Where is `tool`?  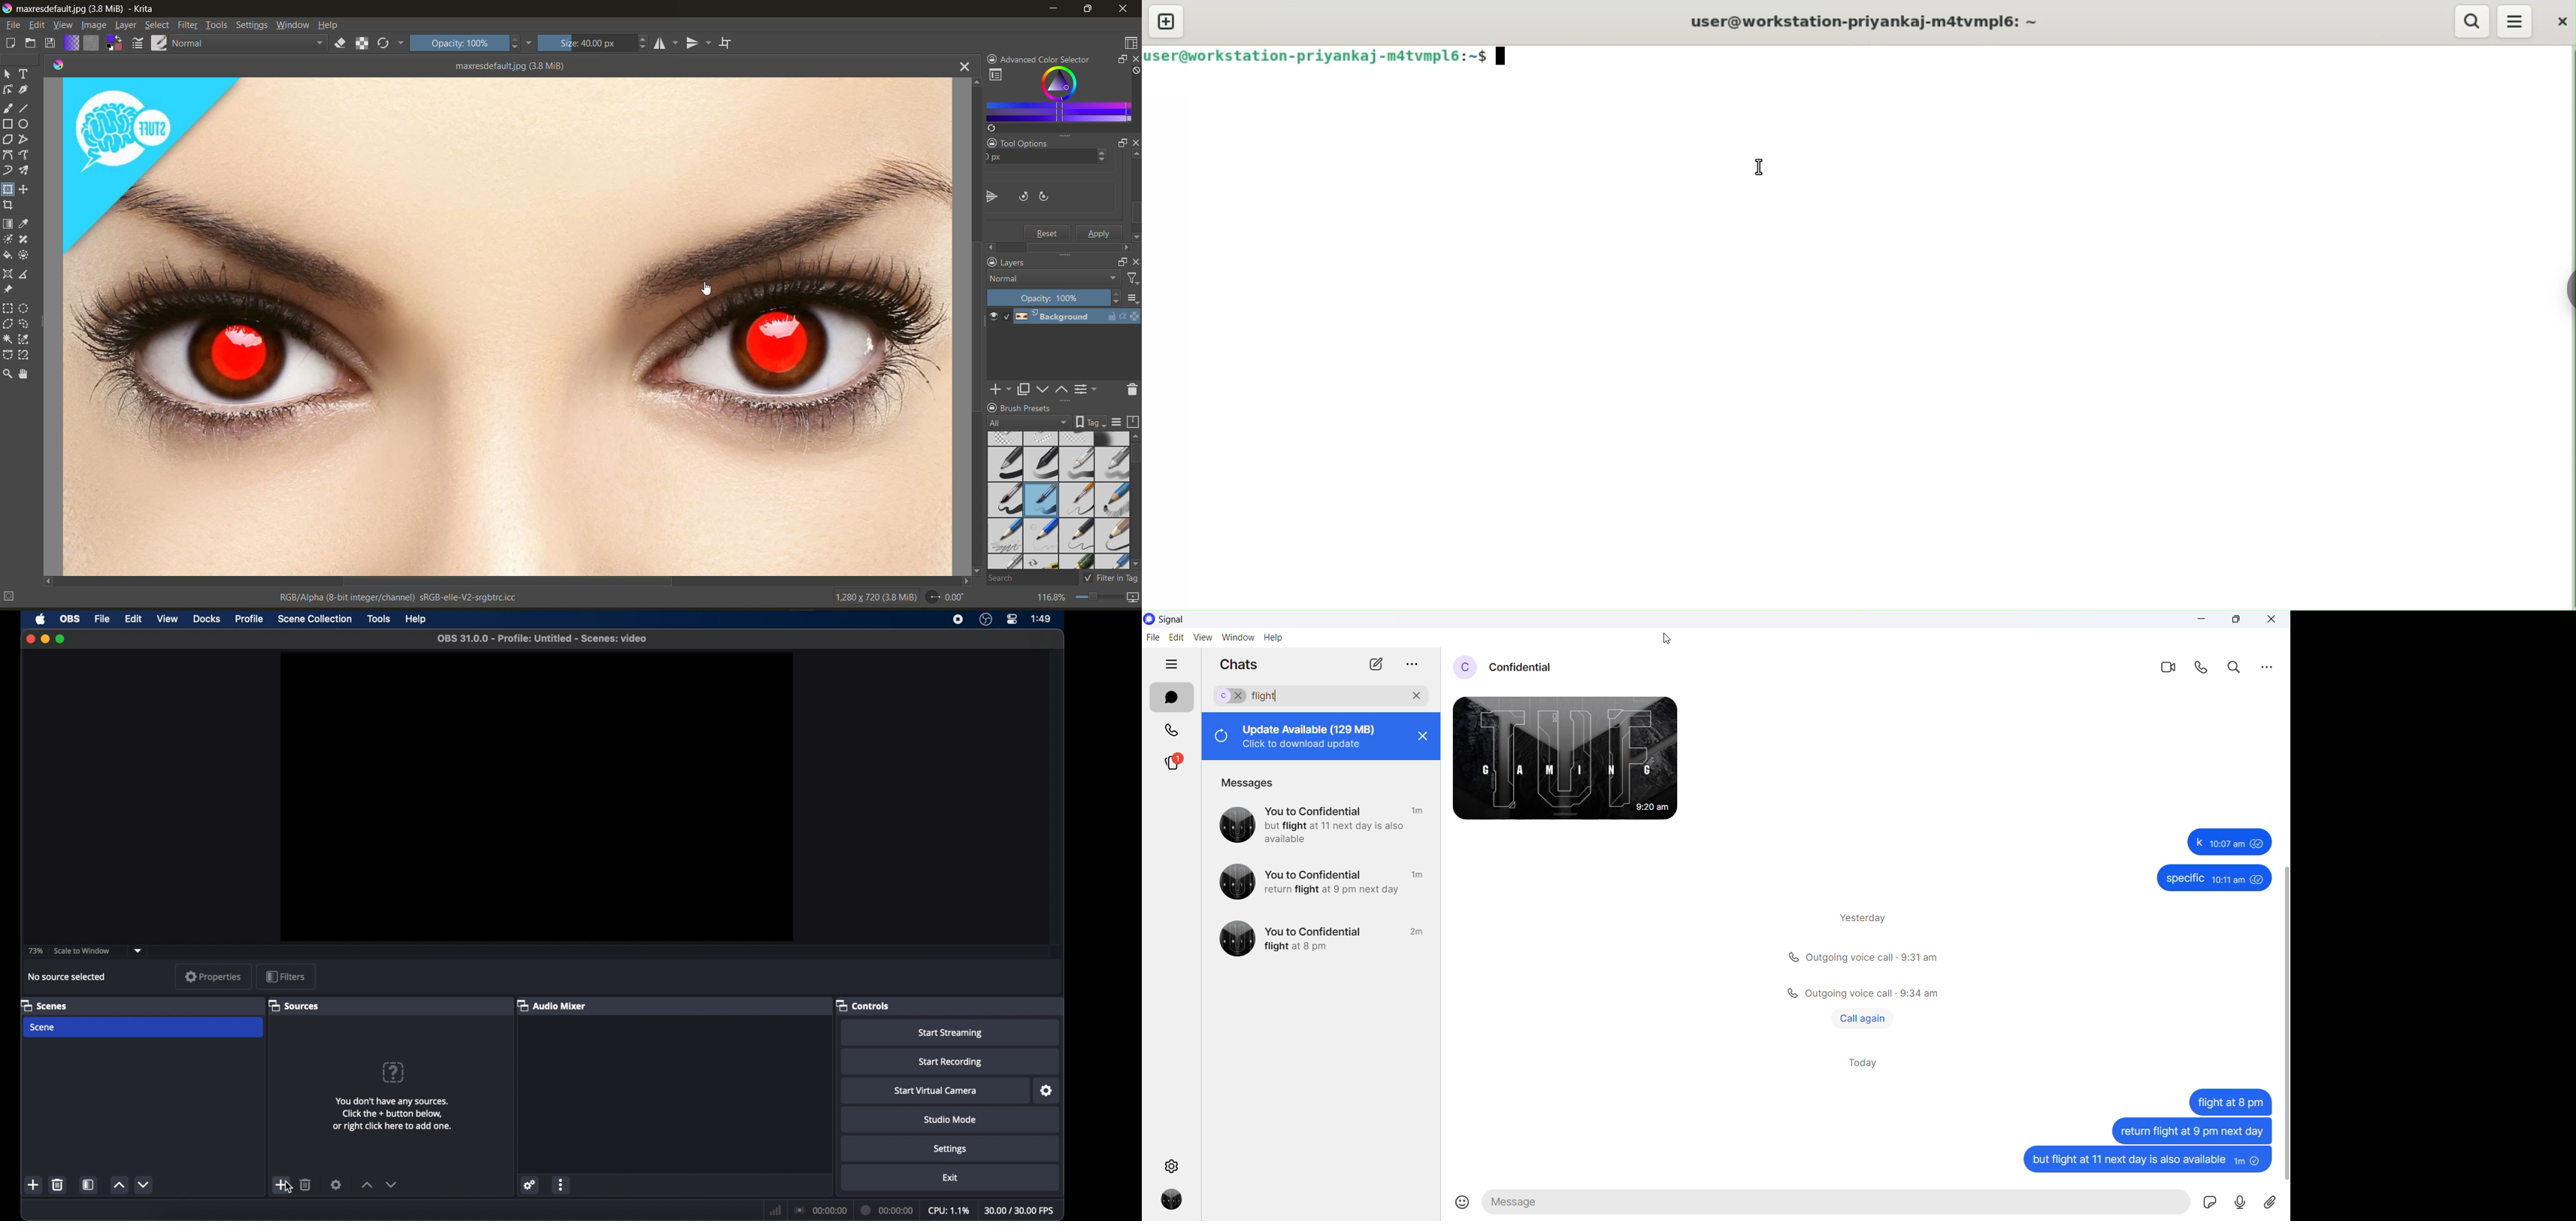 tool is located at coordinates (7, 353).